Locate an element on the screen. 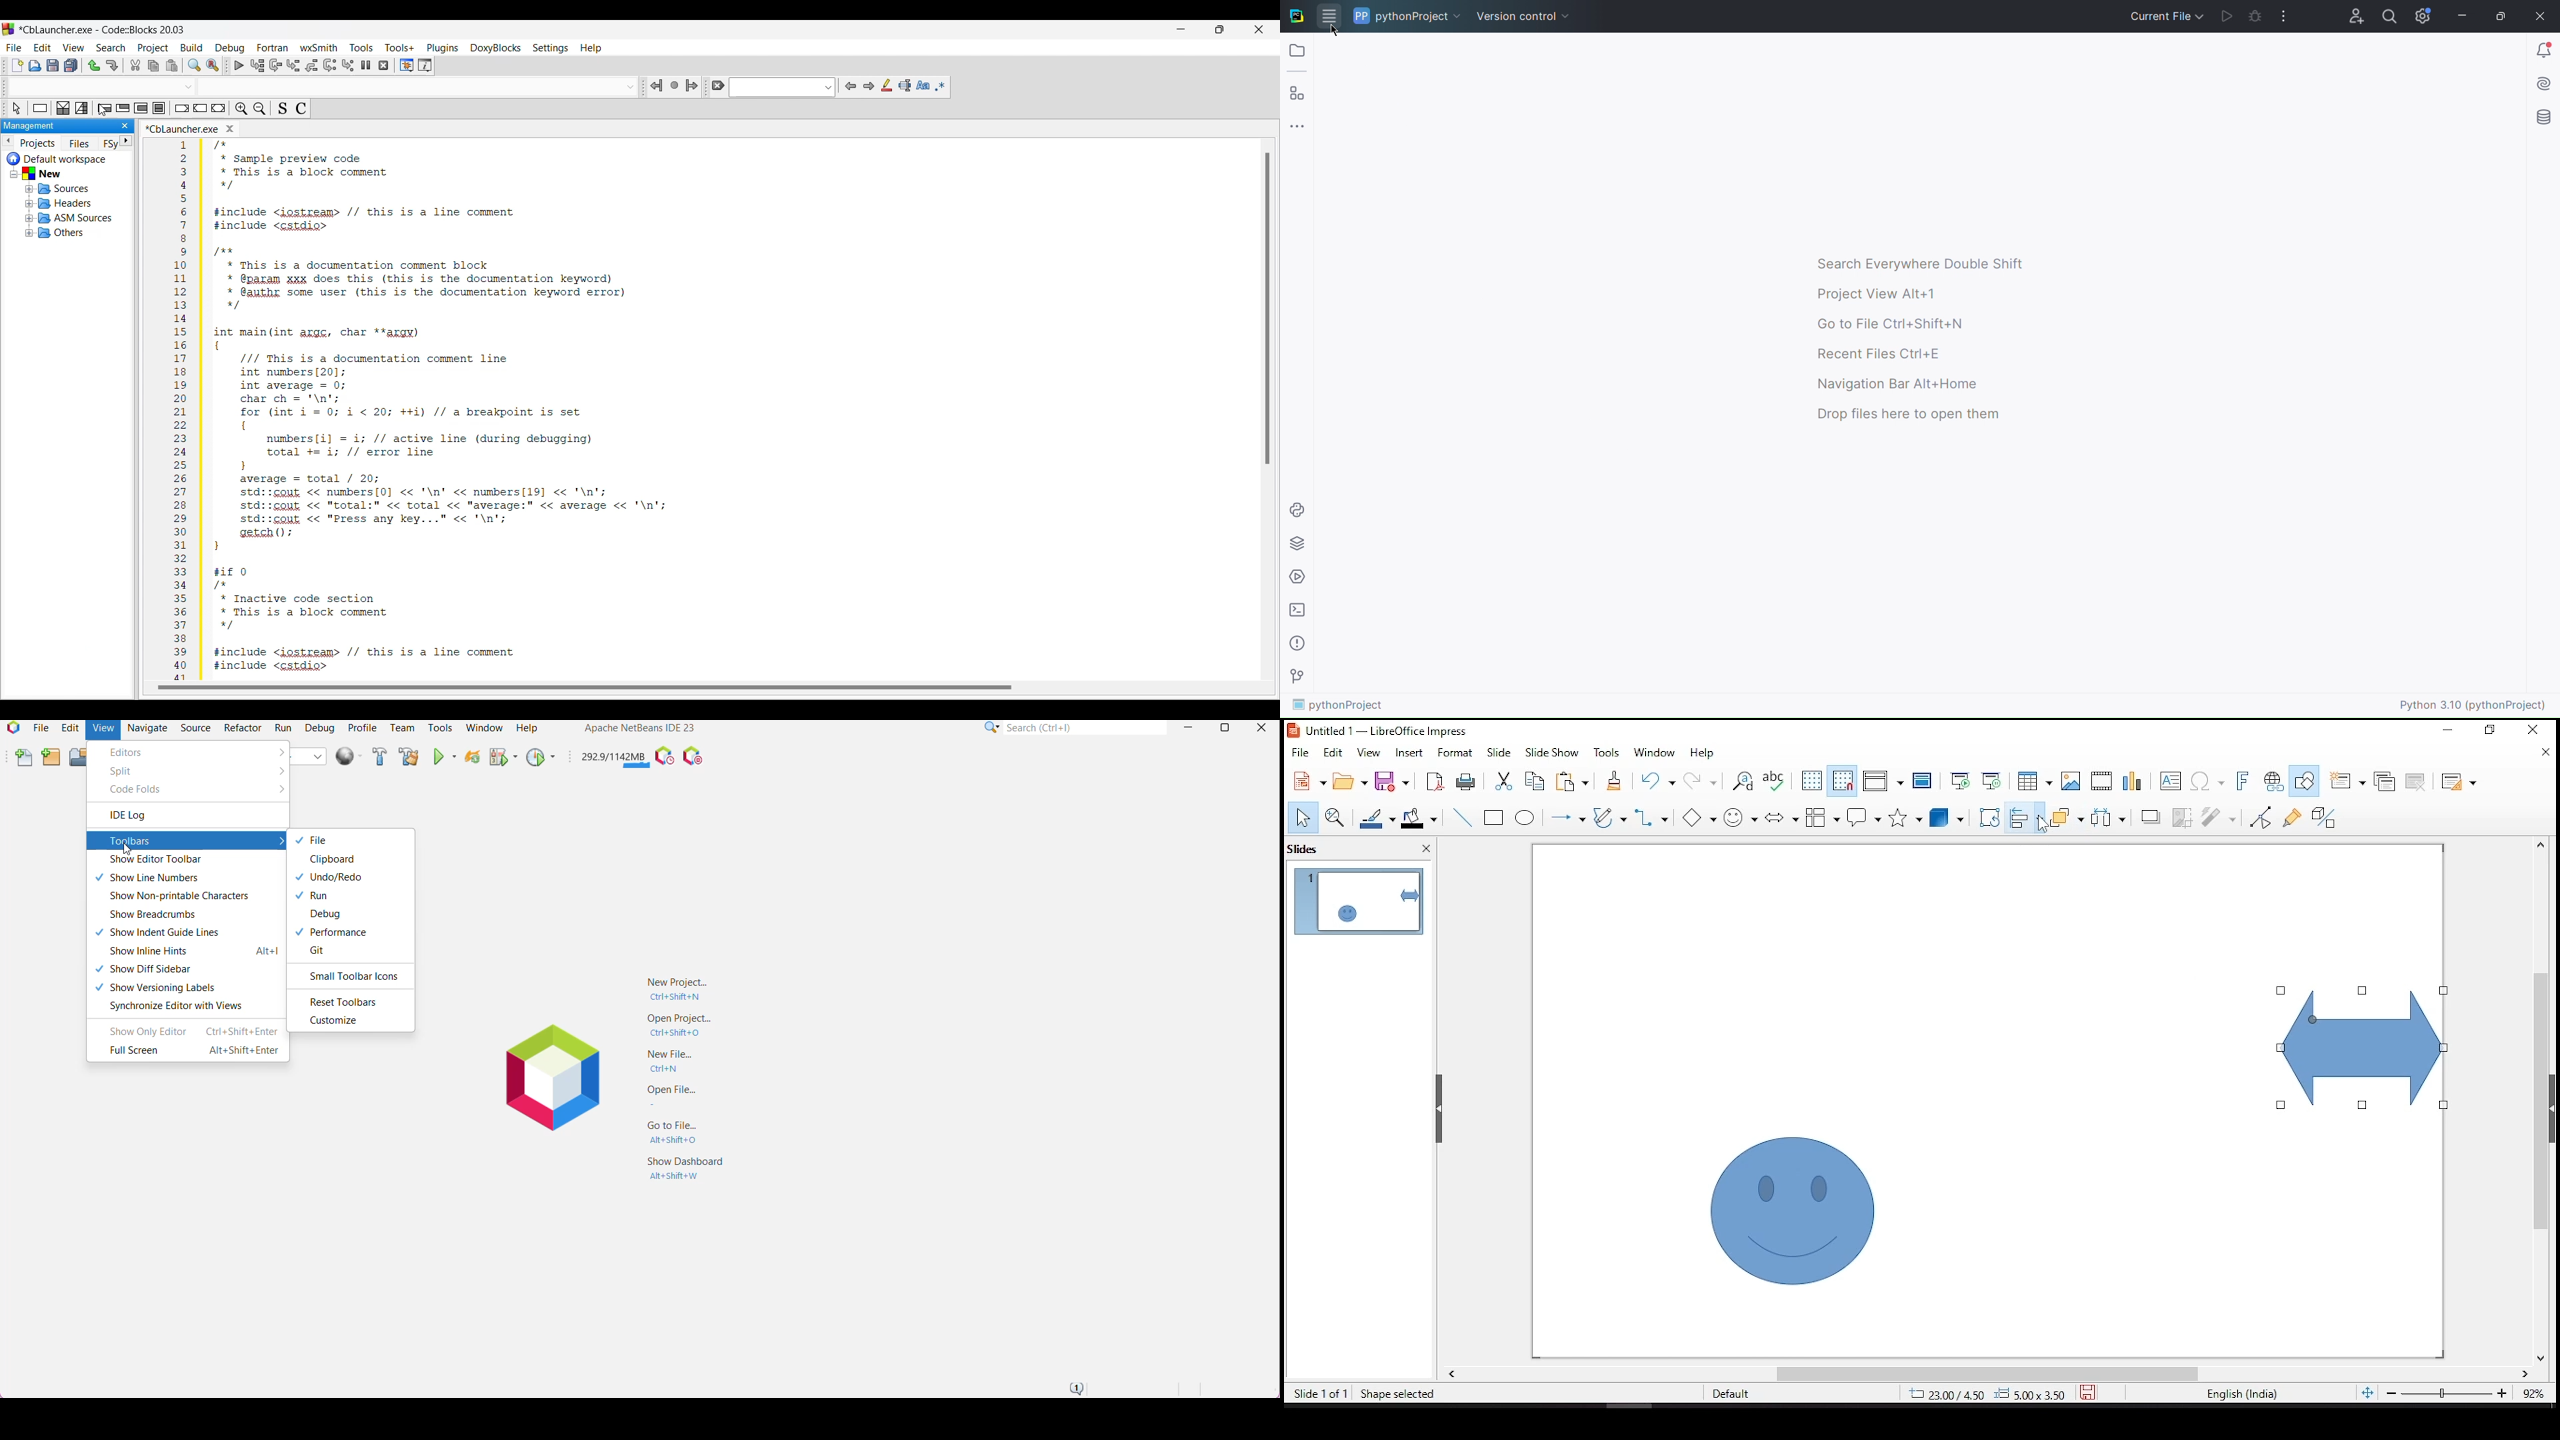 The image size is (2576, 1456). Project menu is located at coordinates (153, 48).